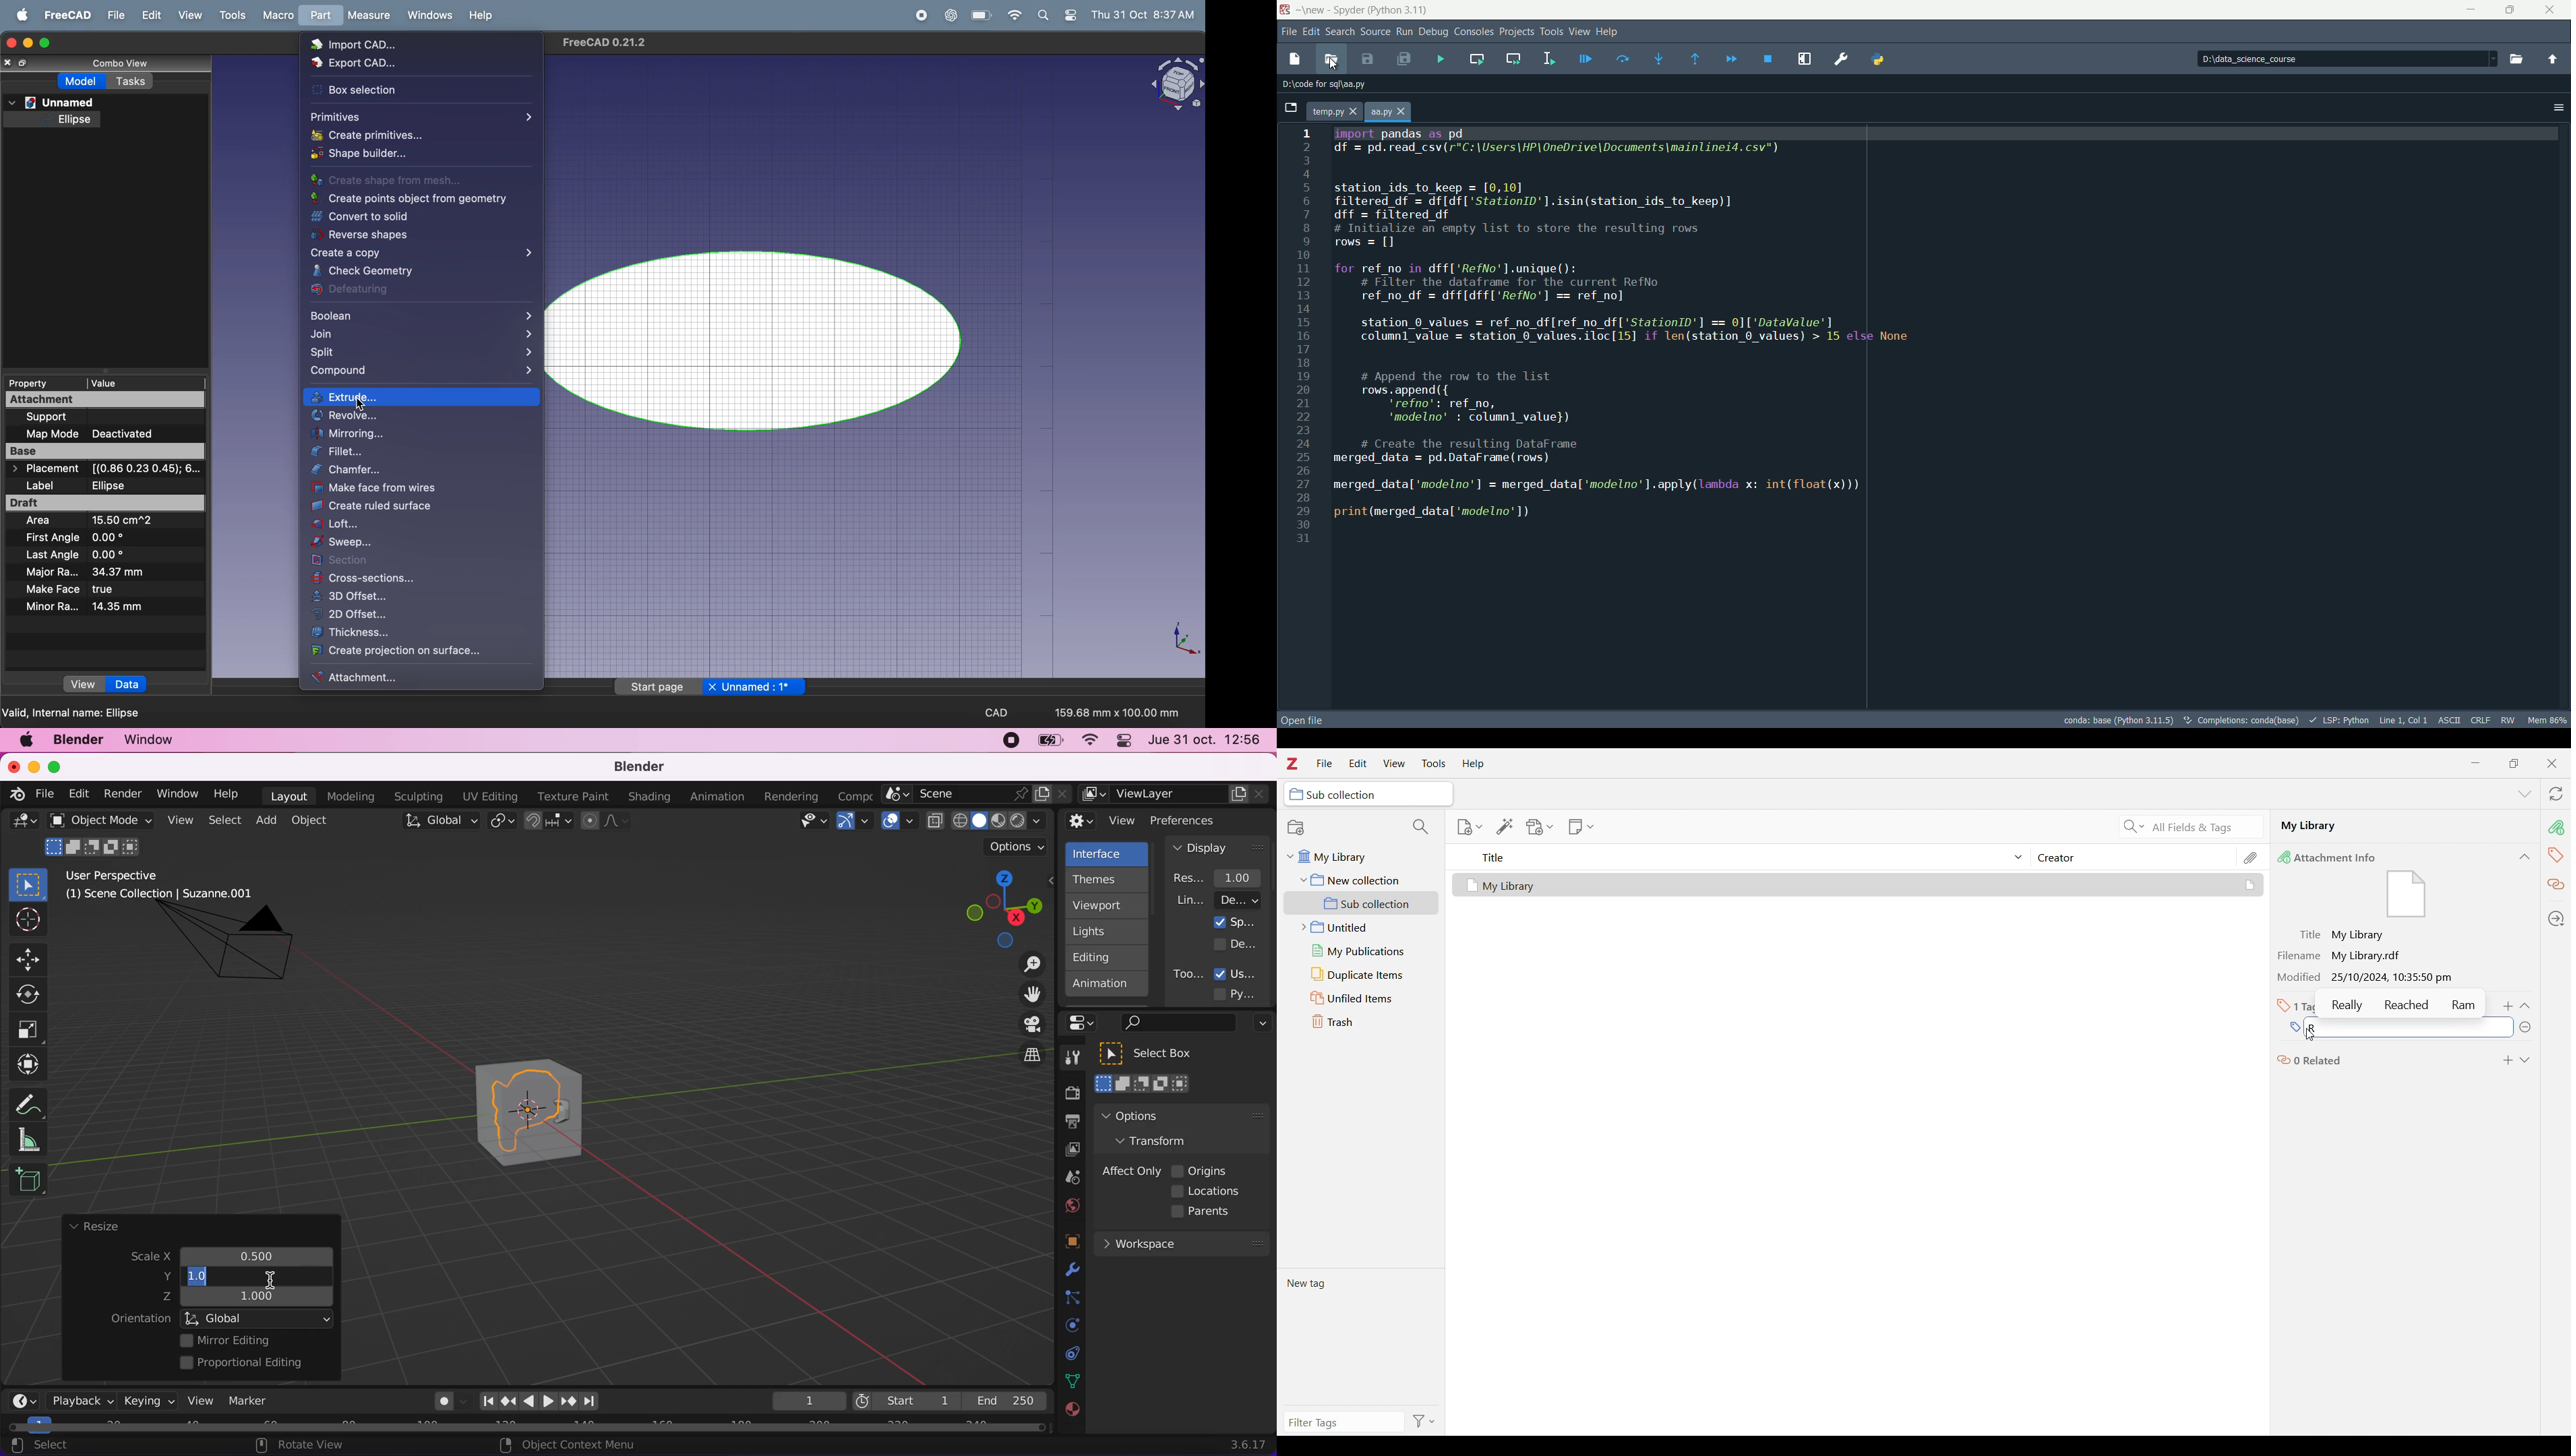 Image resolution: width=2576 pixels, height=1456 pixels. Describe the element at coordinates (2344, 59) in the screenshot. I see `directory` at that location.